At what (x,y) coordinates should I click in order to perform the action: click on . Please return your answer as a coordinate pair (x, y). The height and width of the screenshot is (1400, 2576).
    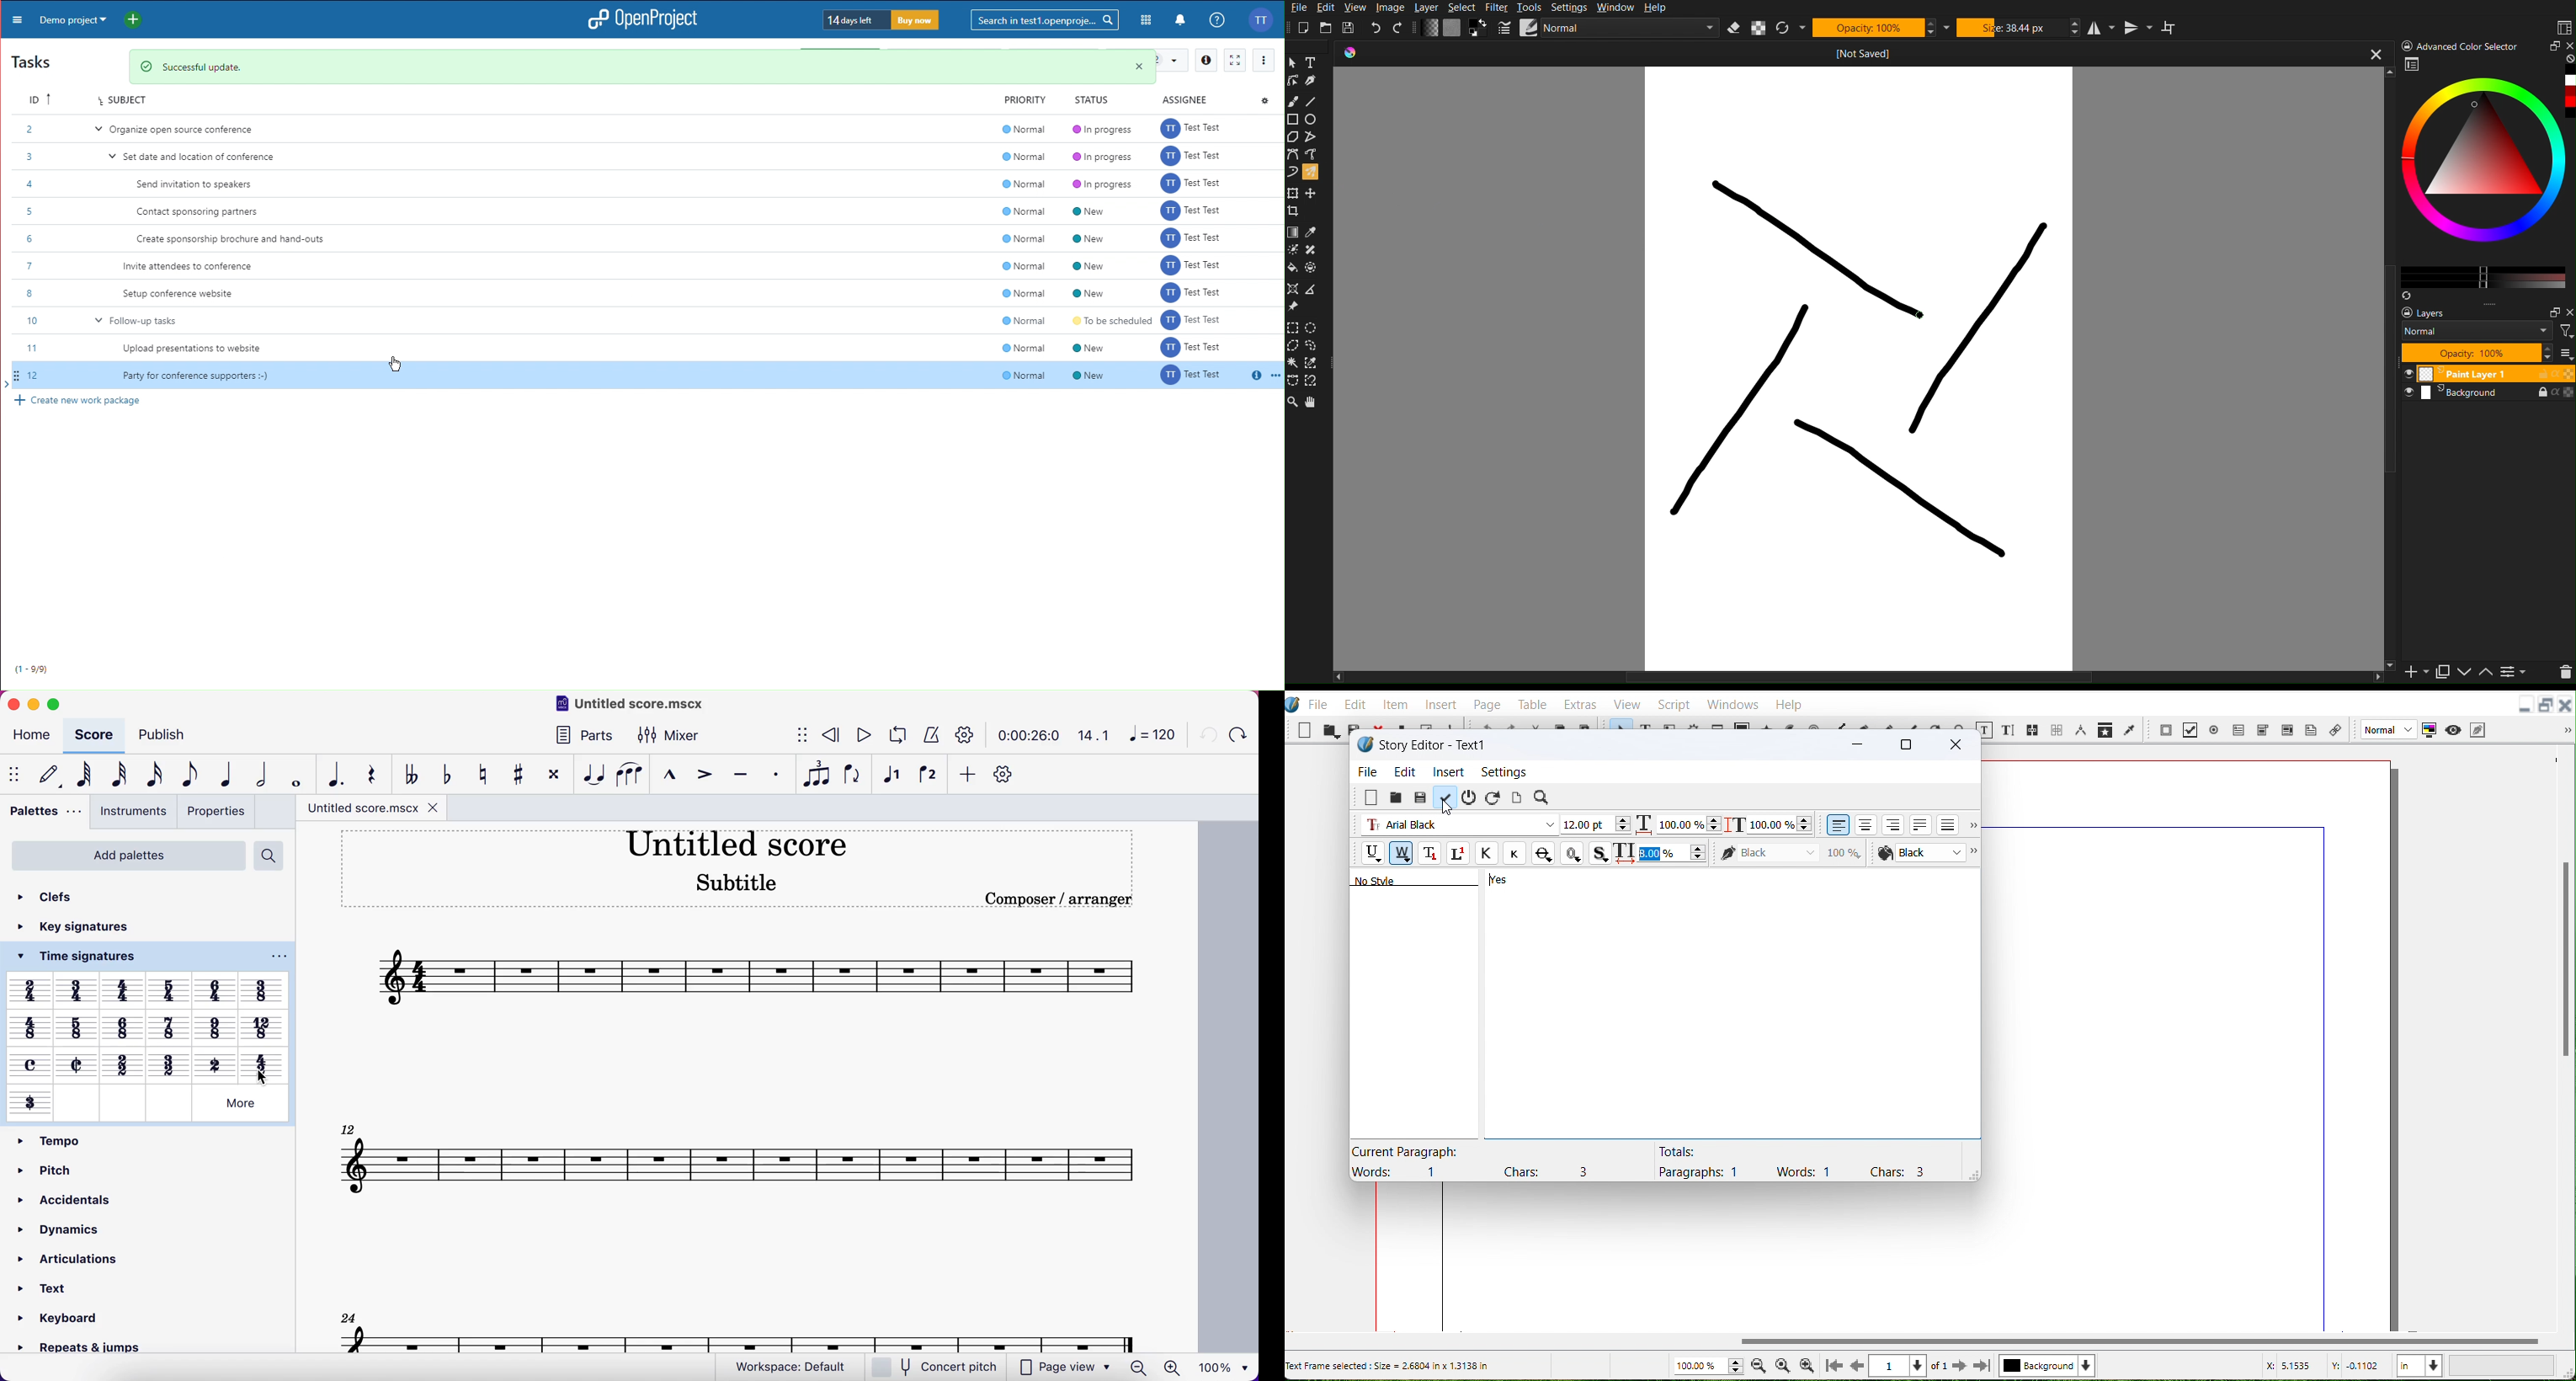
    Looking at the image, I should click on (63, 1199).